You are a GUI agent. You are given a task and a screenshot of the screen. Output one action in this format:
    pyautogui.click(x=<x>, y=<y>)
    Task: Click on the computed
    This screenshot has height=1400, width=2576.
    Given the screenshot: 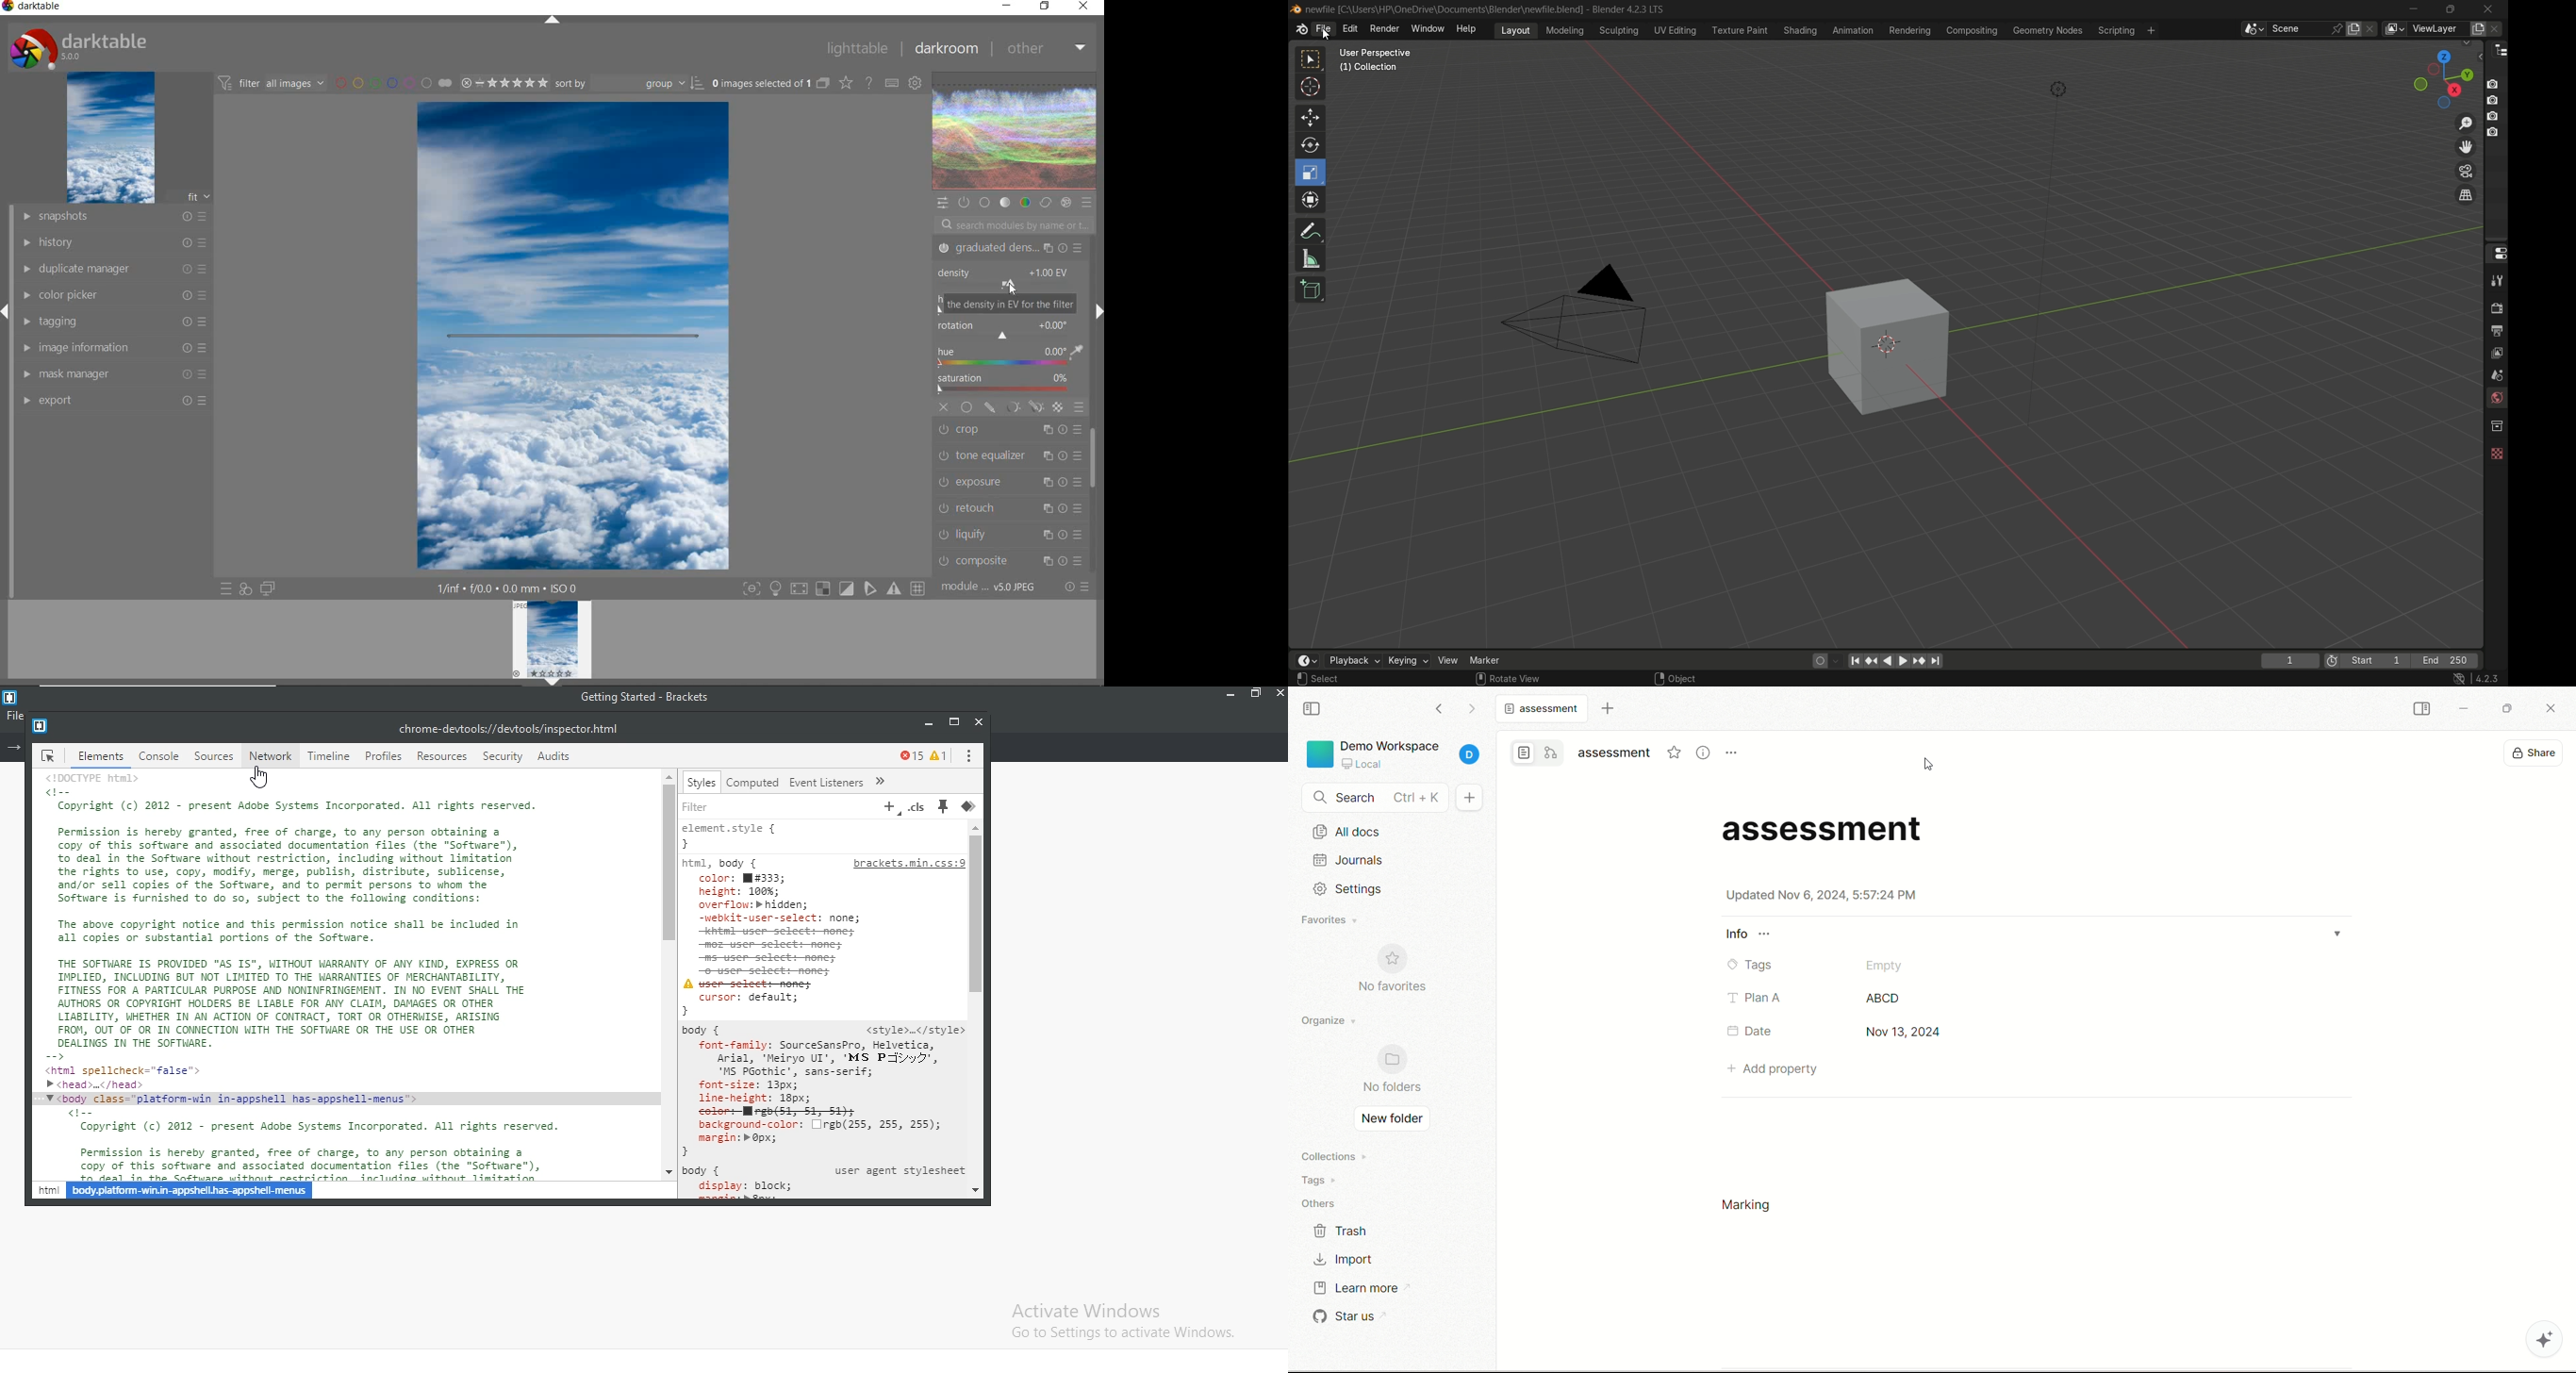 What is the action you would take?
    pyautogui.click(x=755, y=784)
    